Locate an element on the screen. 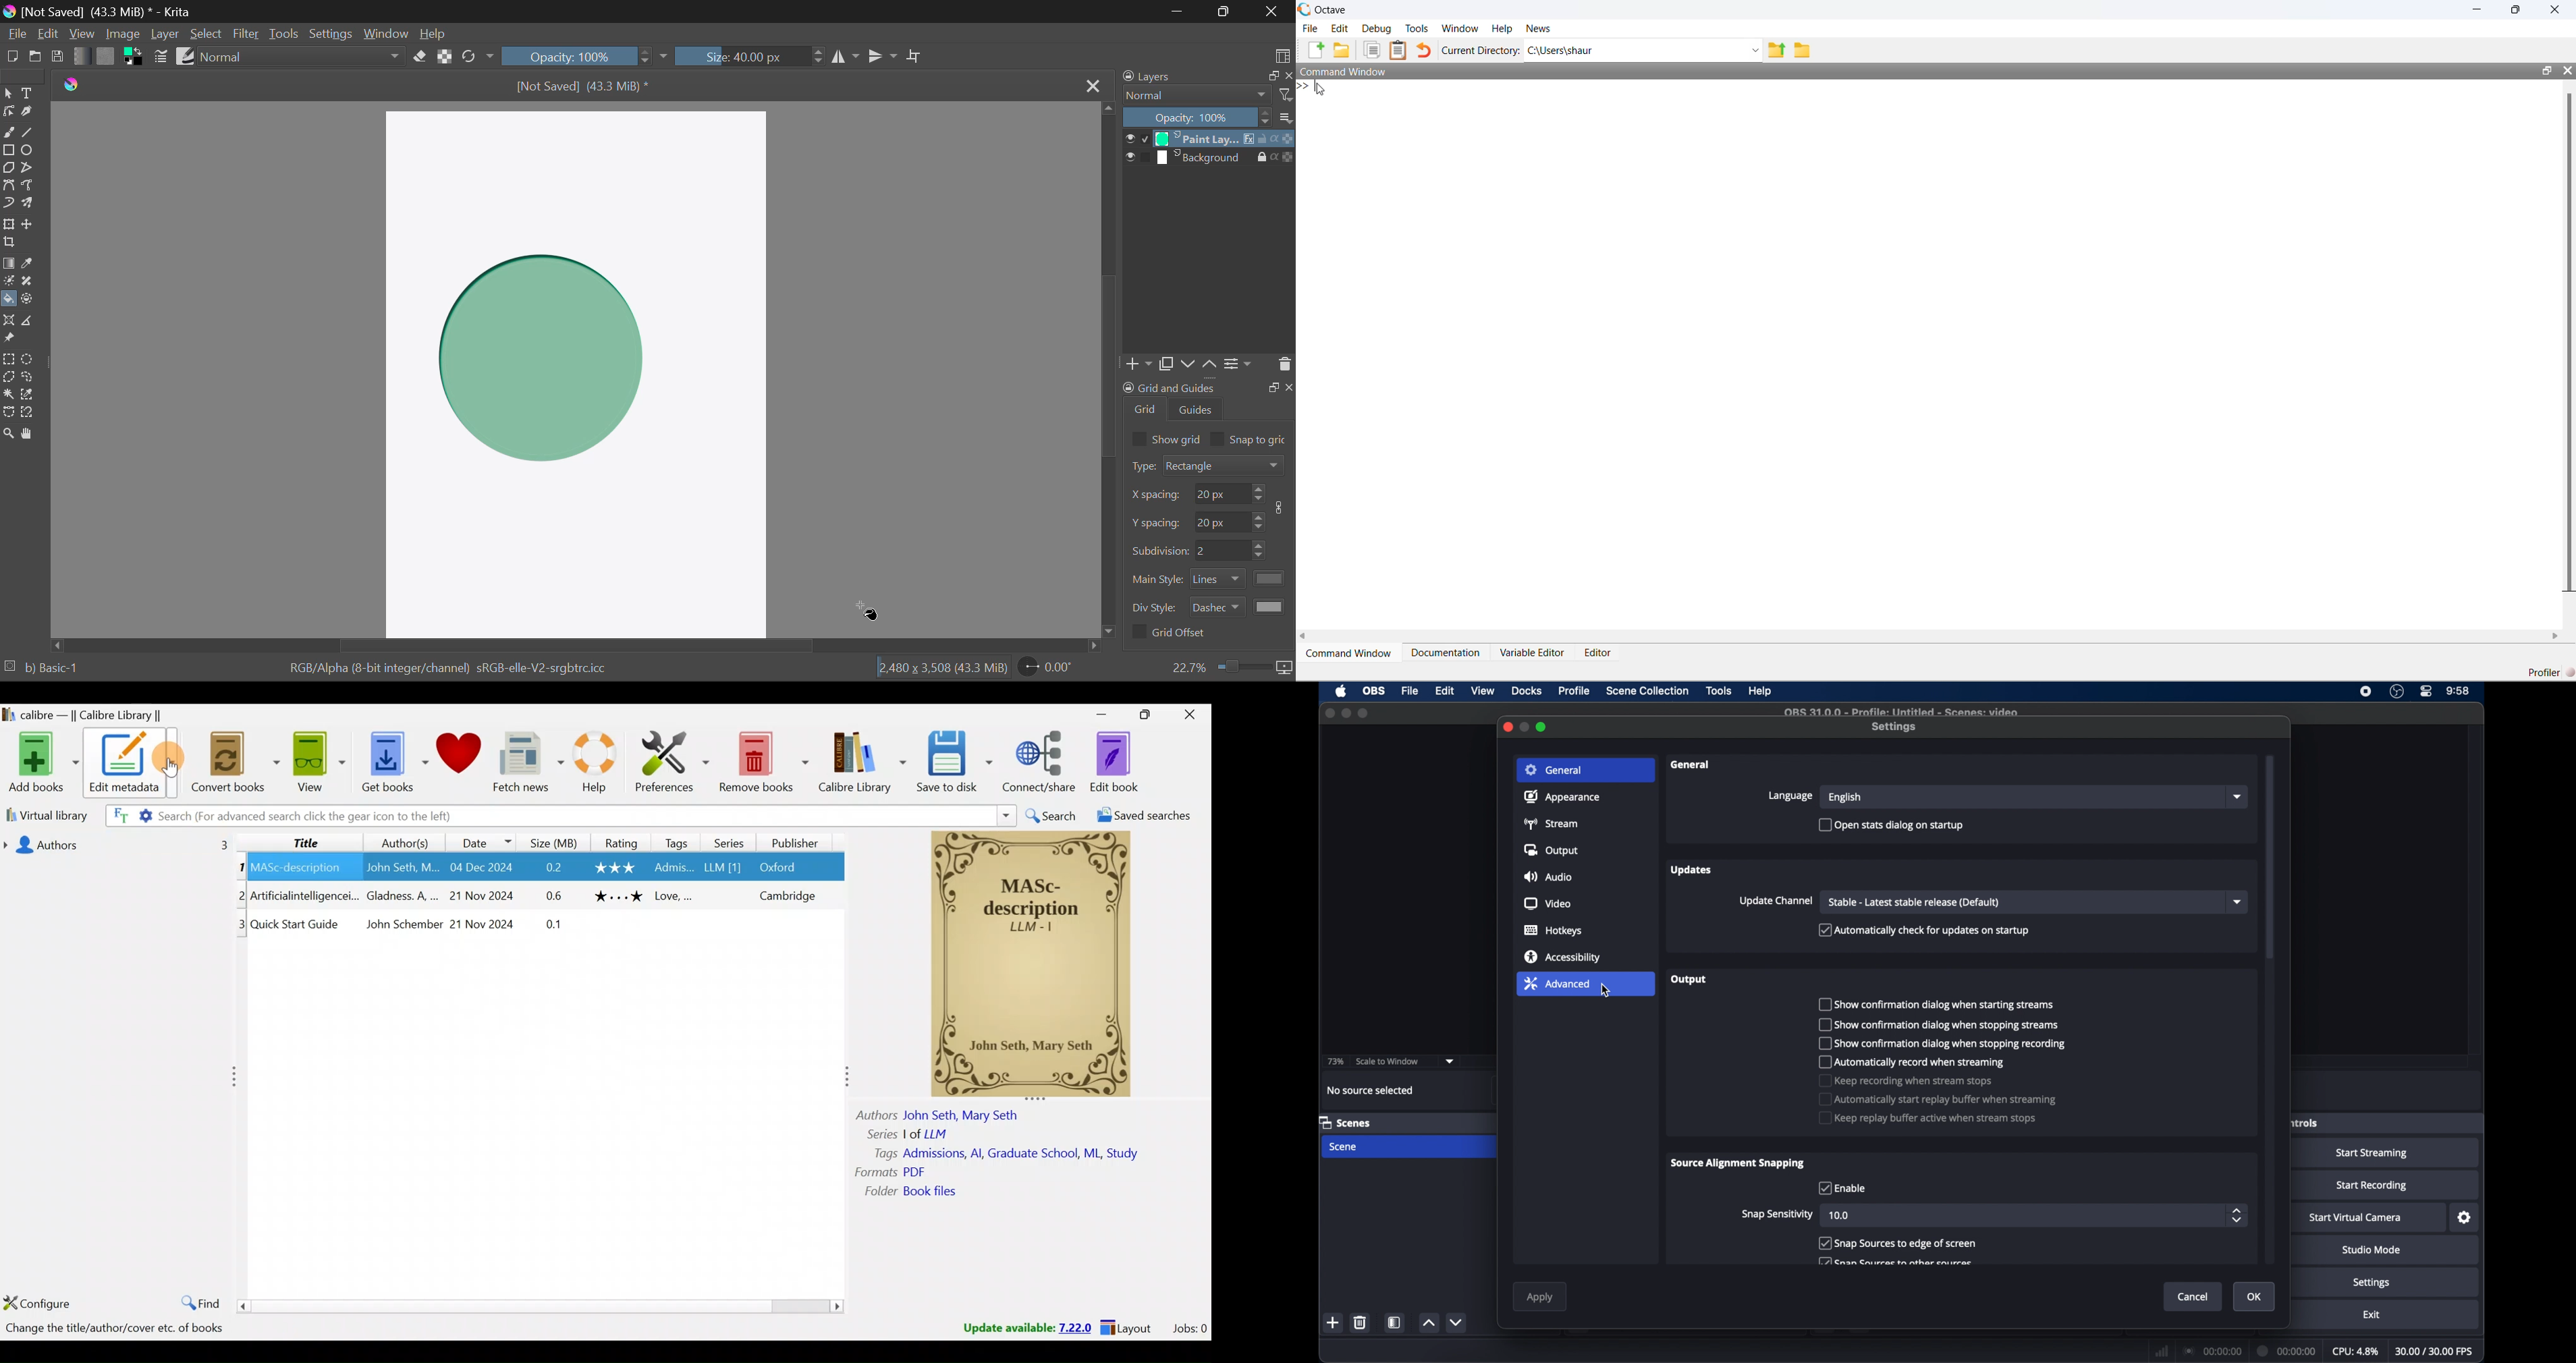  drop-down is located at coordinates (2237, 797).